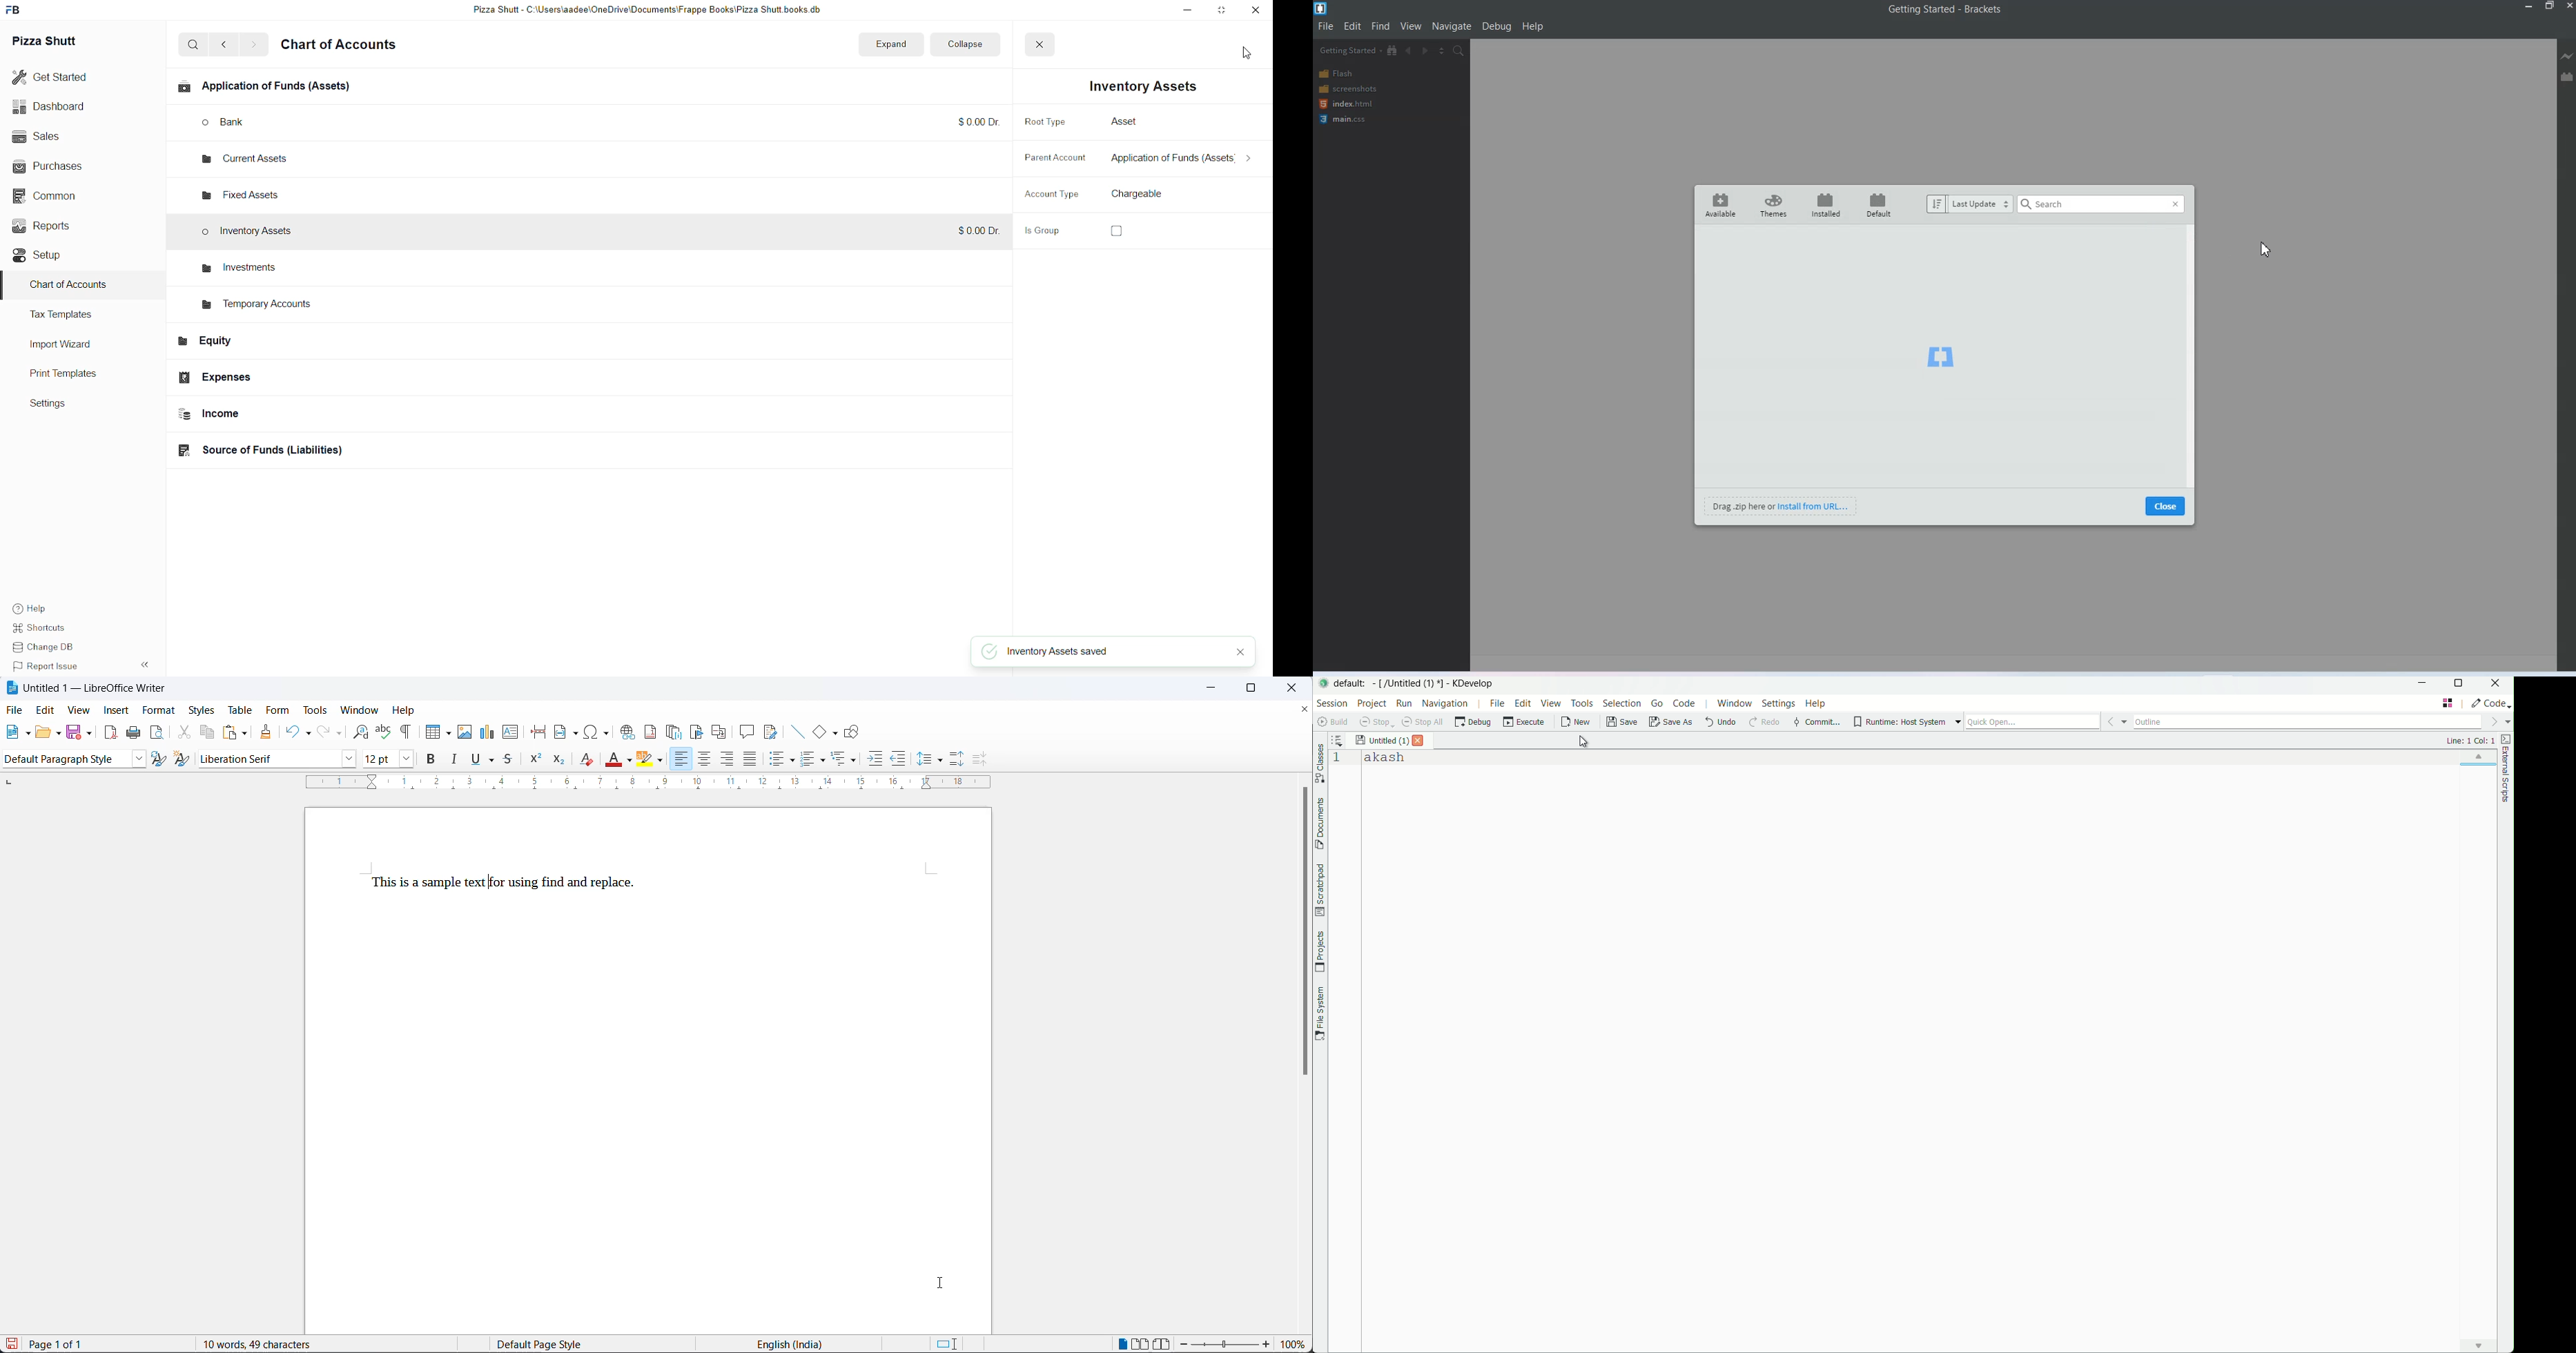 The image size is (2576, 1372). I want to click on This is a sample text to use find and replace., so click(508, 882).